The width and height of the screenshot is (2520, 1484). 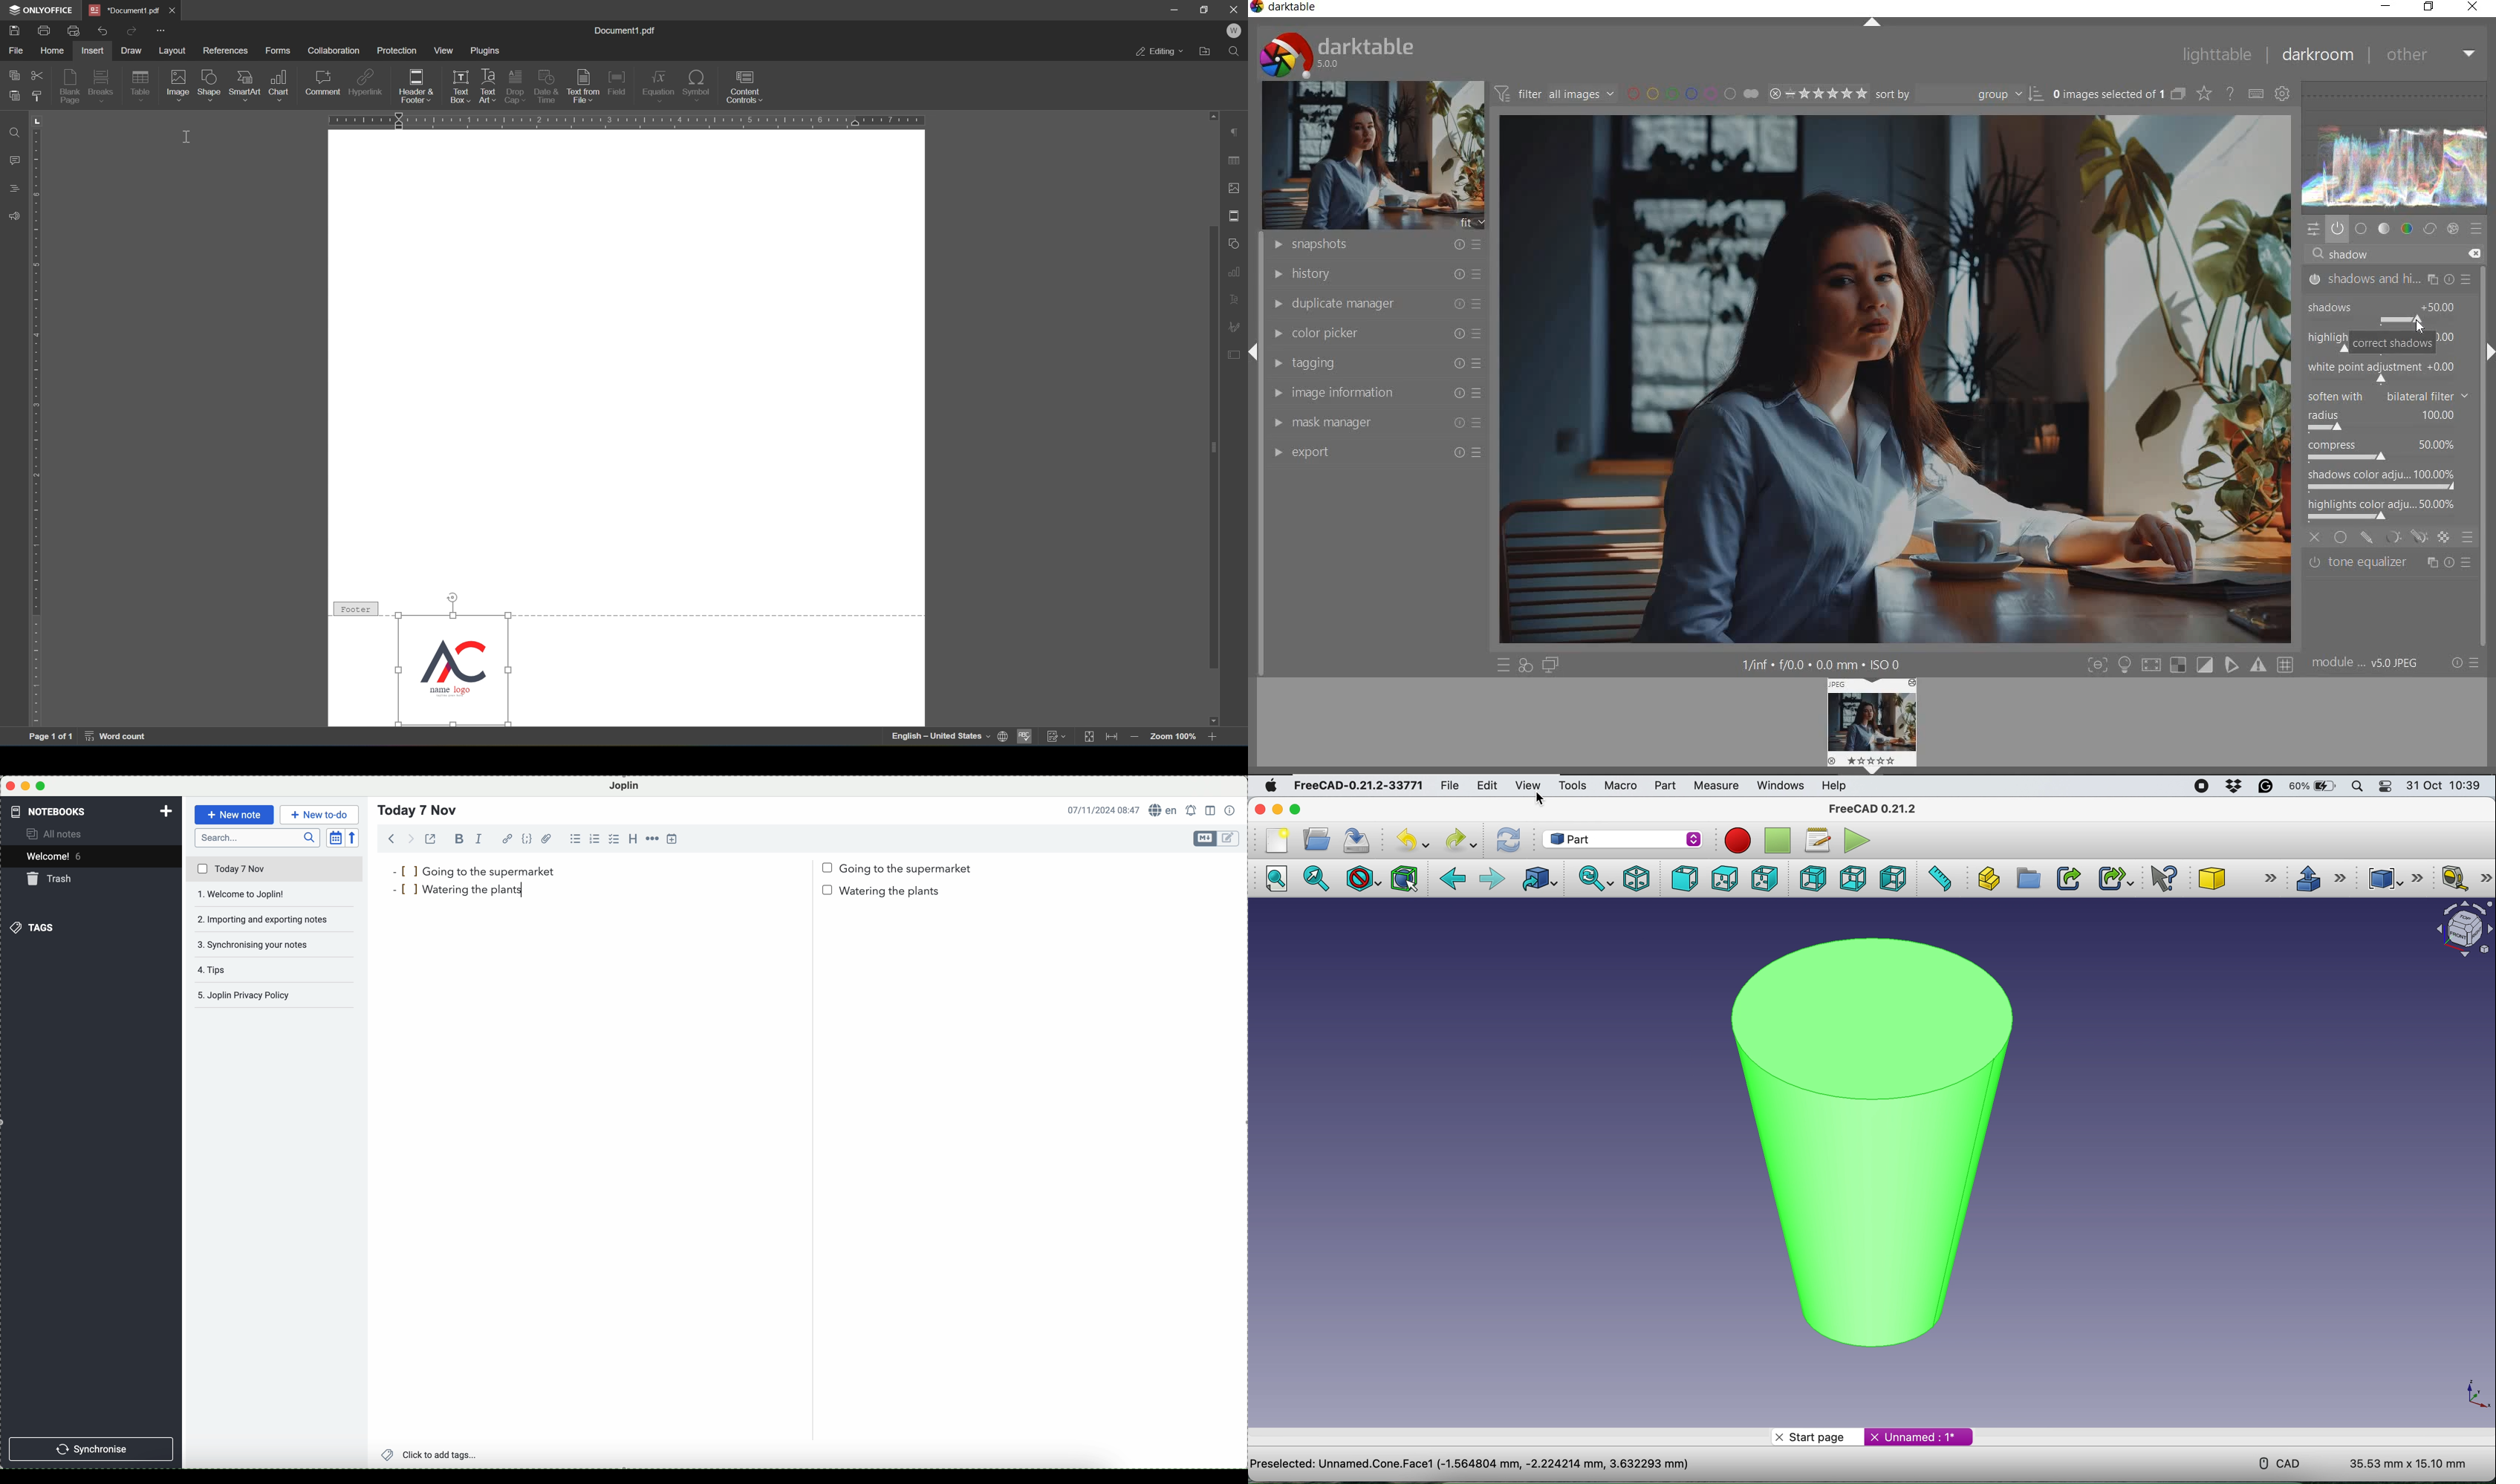 What do you see at coordinates (13, 30) in the screenshot?
I see `save` at bounding box center [13, 30].